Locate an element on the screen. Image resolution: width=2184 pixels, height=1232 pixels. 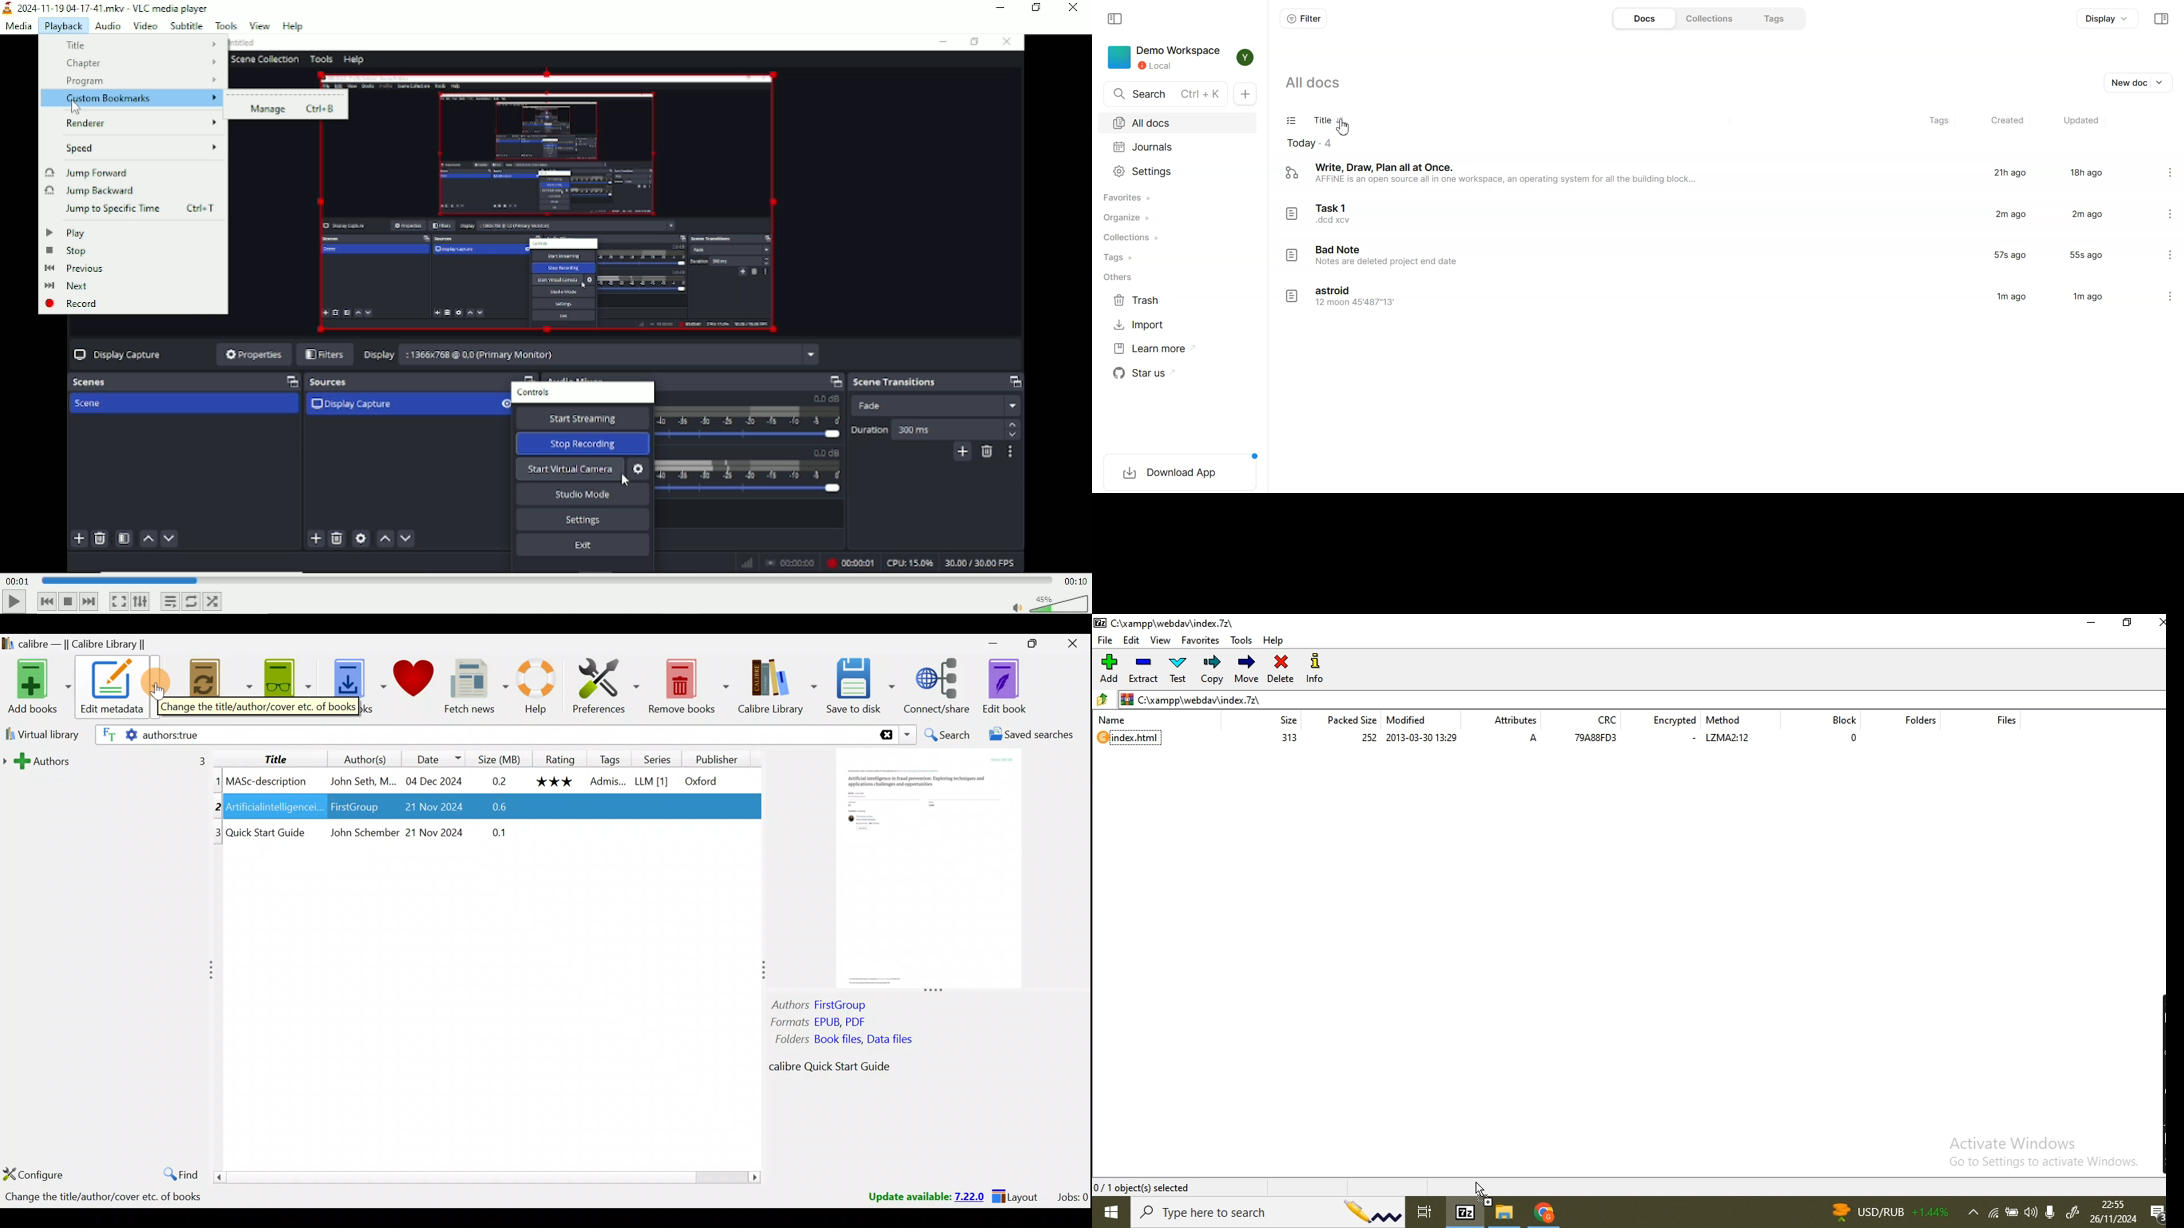
 is located at coordinates (1654, 709).